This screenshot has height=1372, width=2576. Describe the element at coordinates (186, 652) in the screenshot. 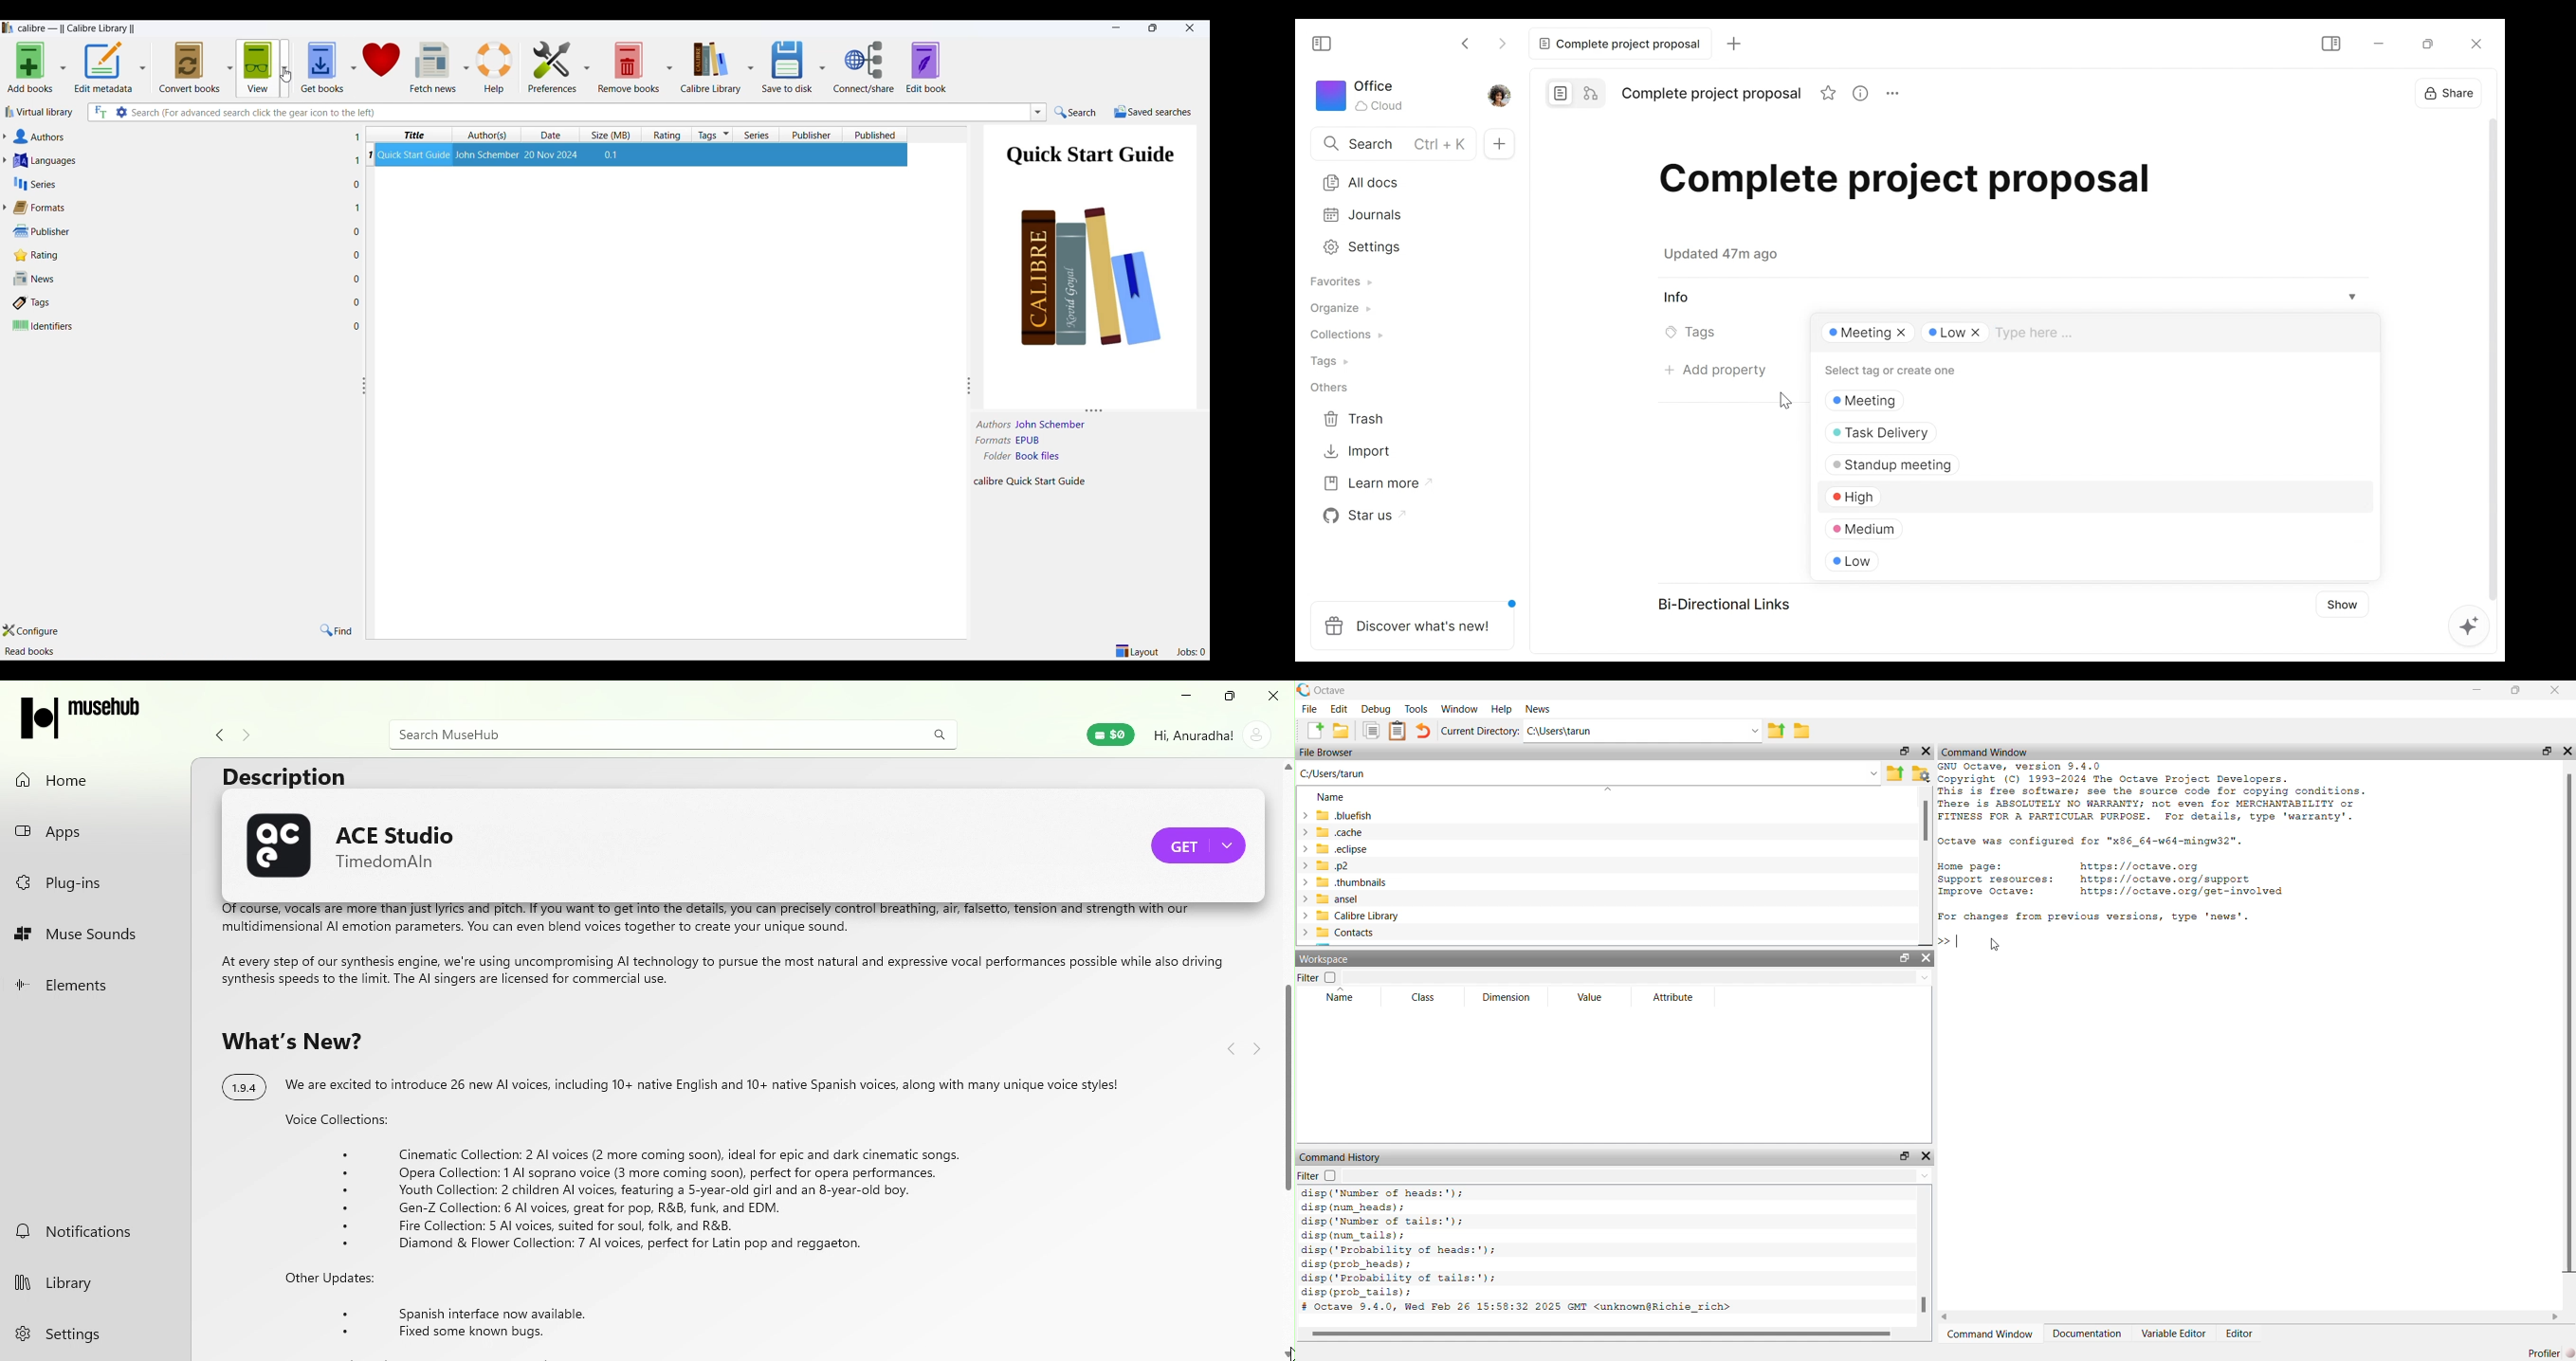

I see `total books` at that location.